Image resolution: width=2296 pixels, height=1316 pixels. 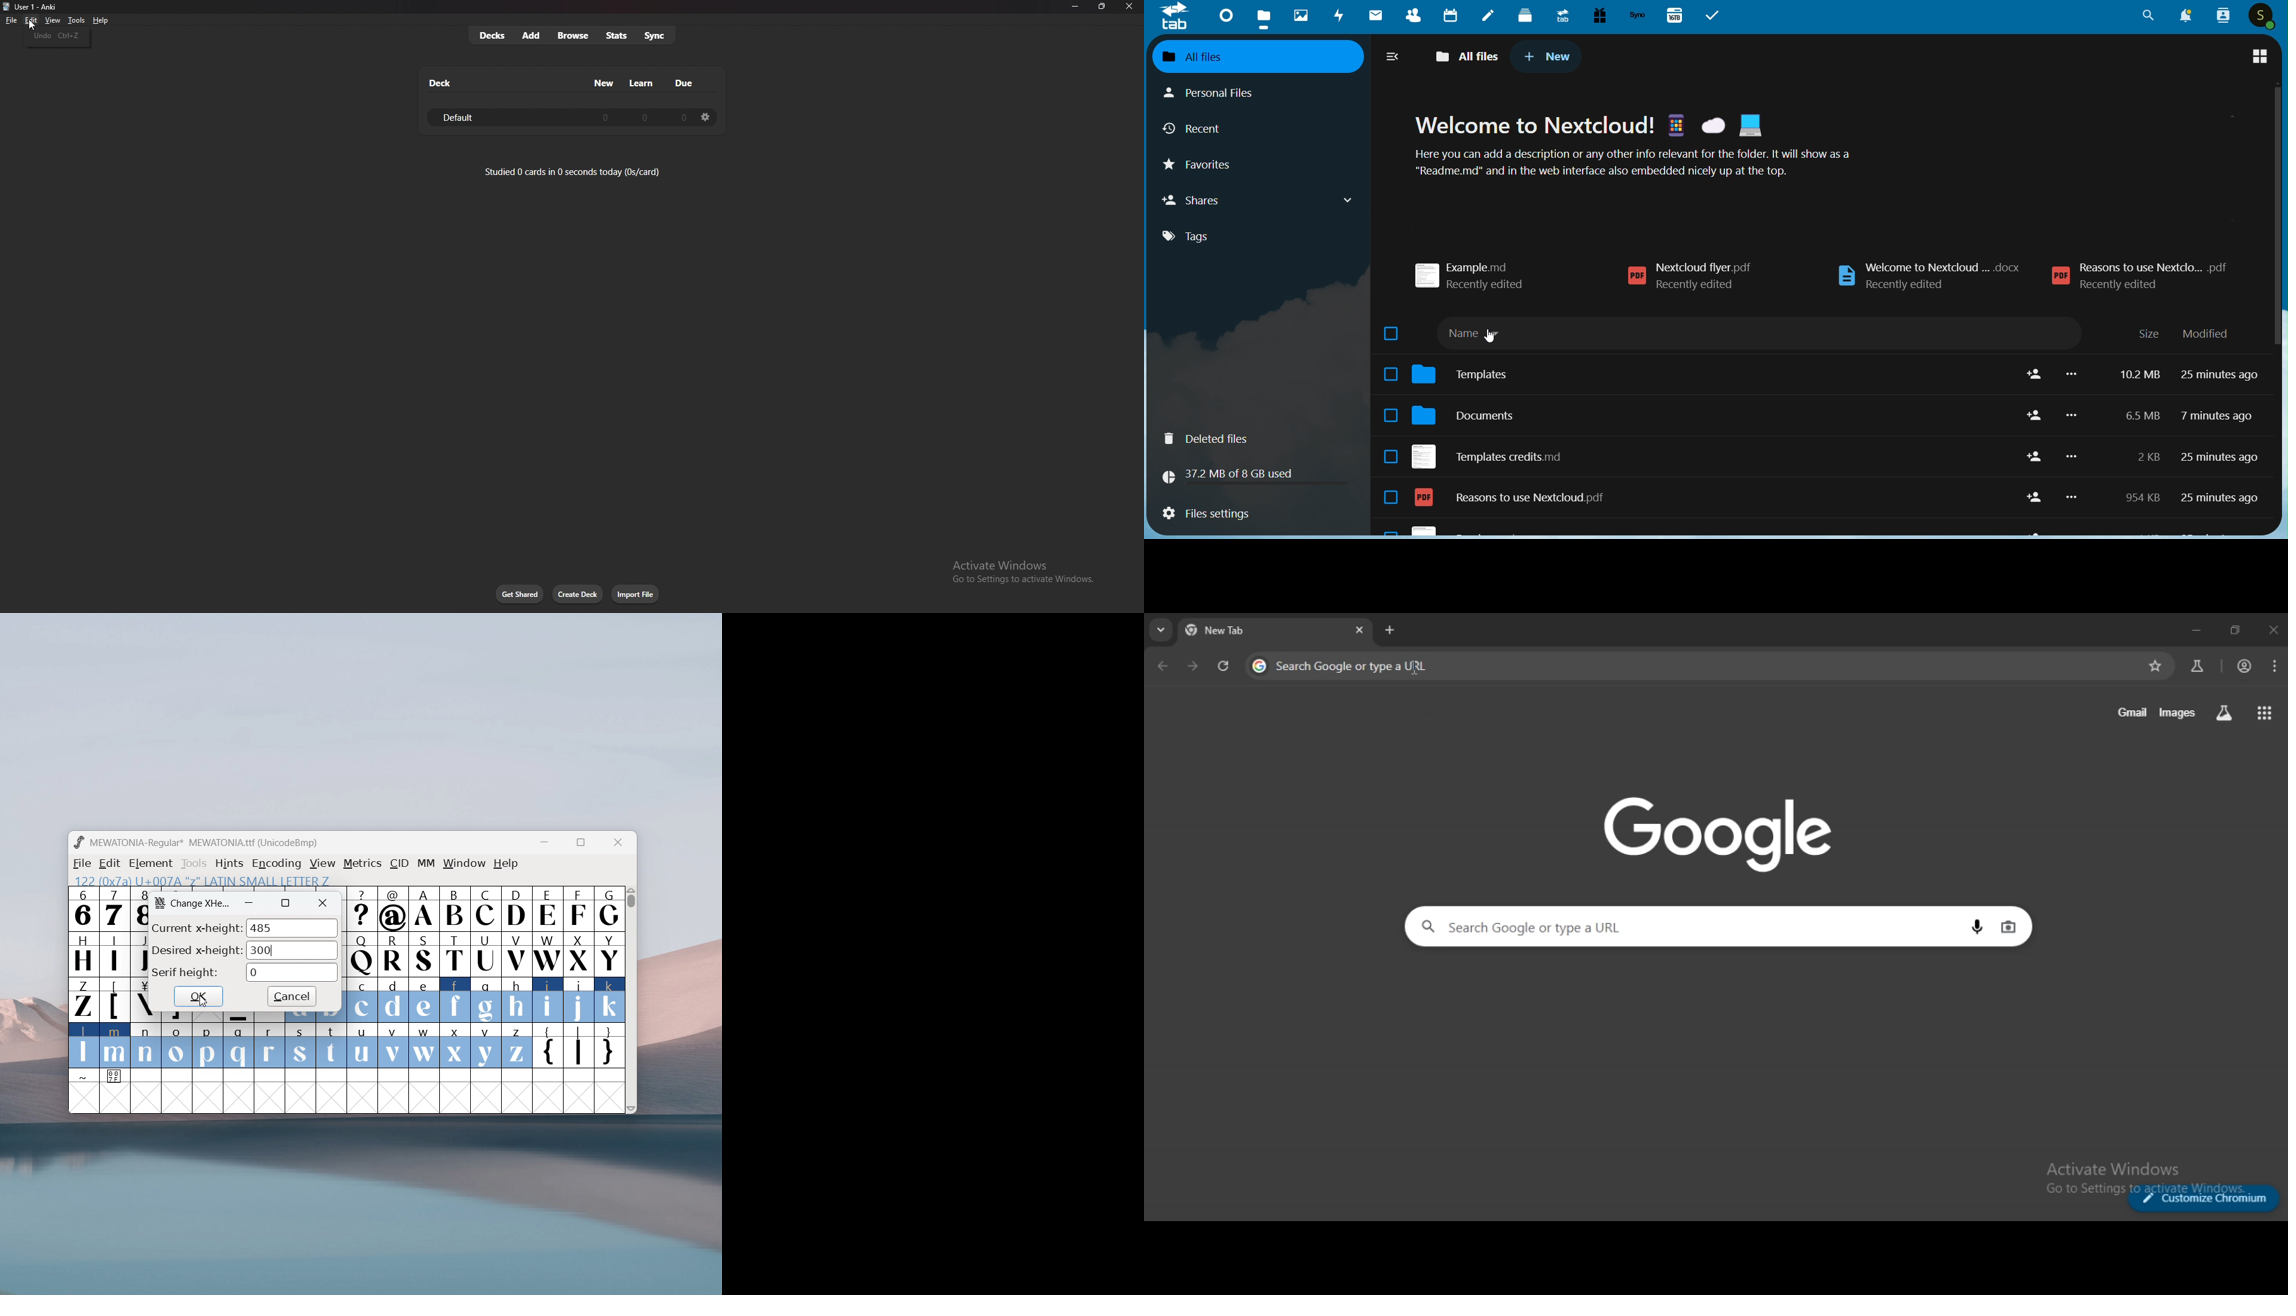 What do you see at coordinates (209, 1046) in the screenshot?
I see `p` at bounding box center [209, 1046].